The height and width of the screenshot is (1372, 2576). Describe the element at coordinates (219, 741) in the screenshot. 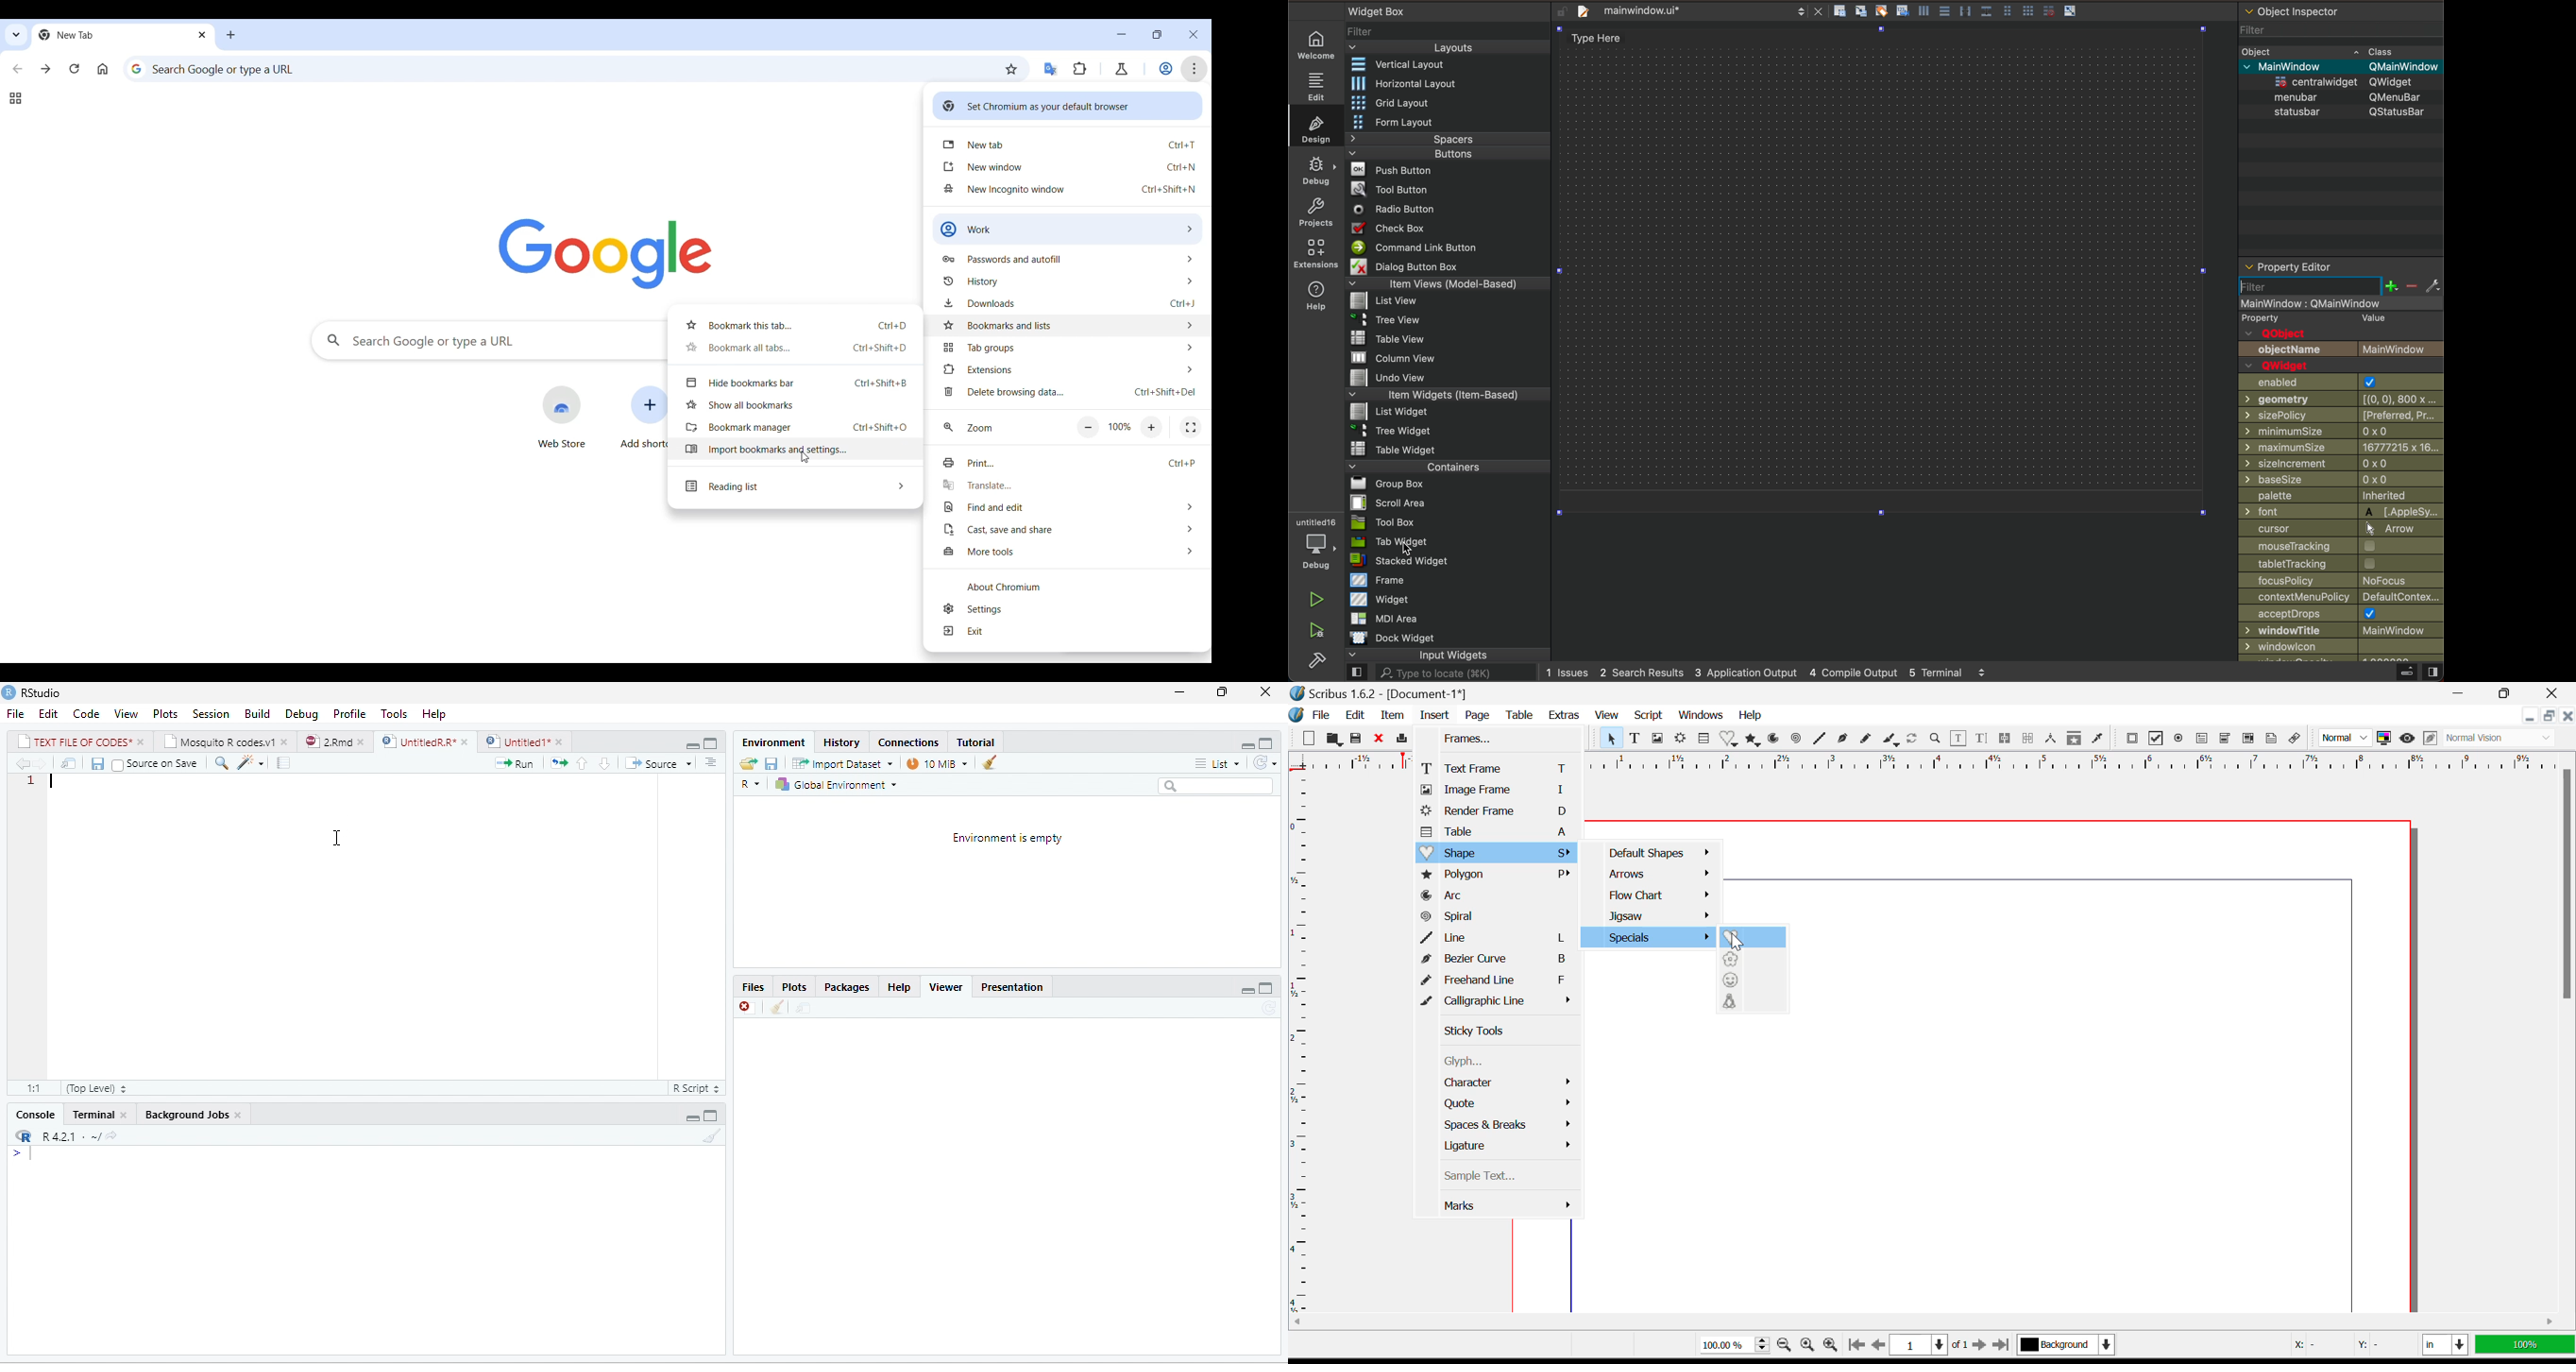

I see `‘Mosquito R codes.v1` at that location.